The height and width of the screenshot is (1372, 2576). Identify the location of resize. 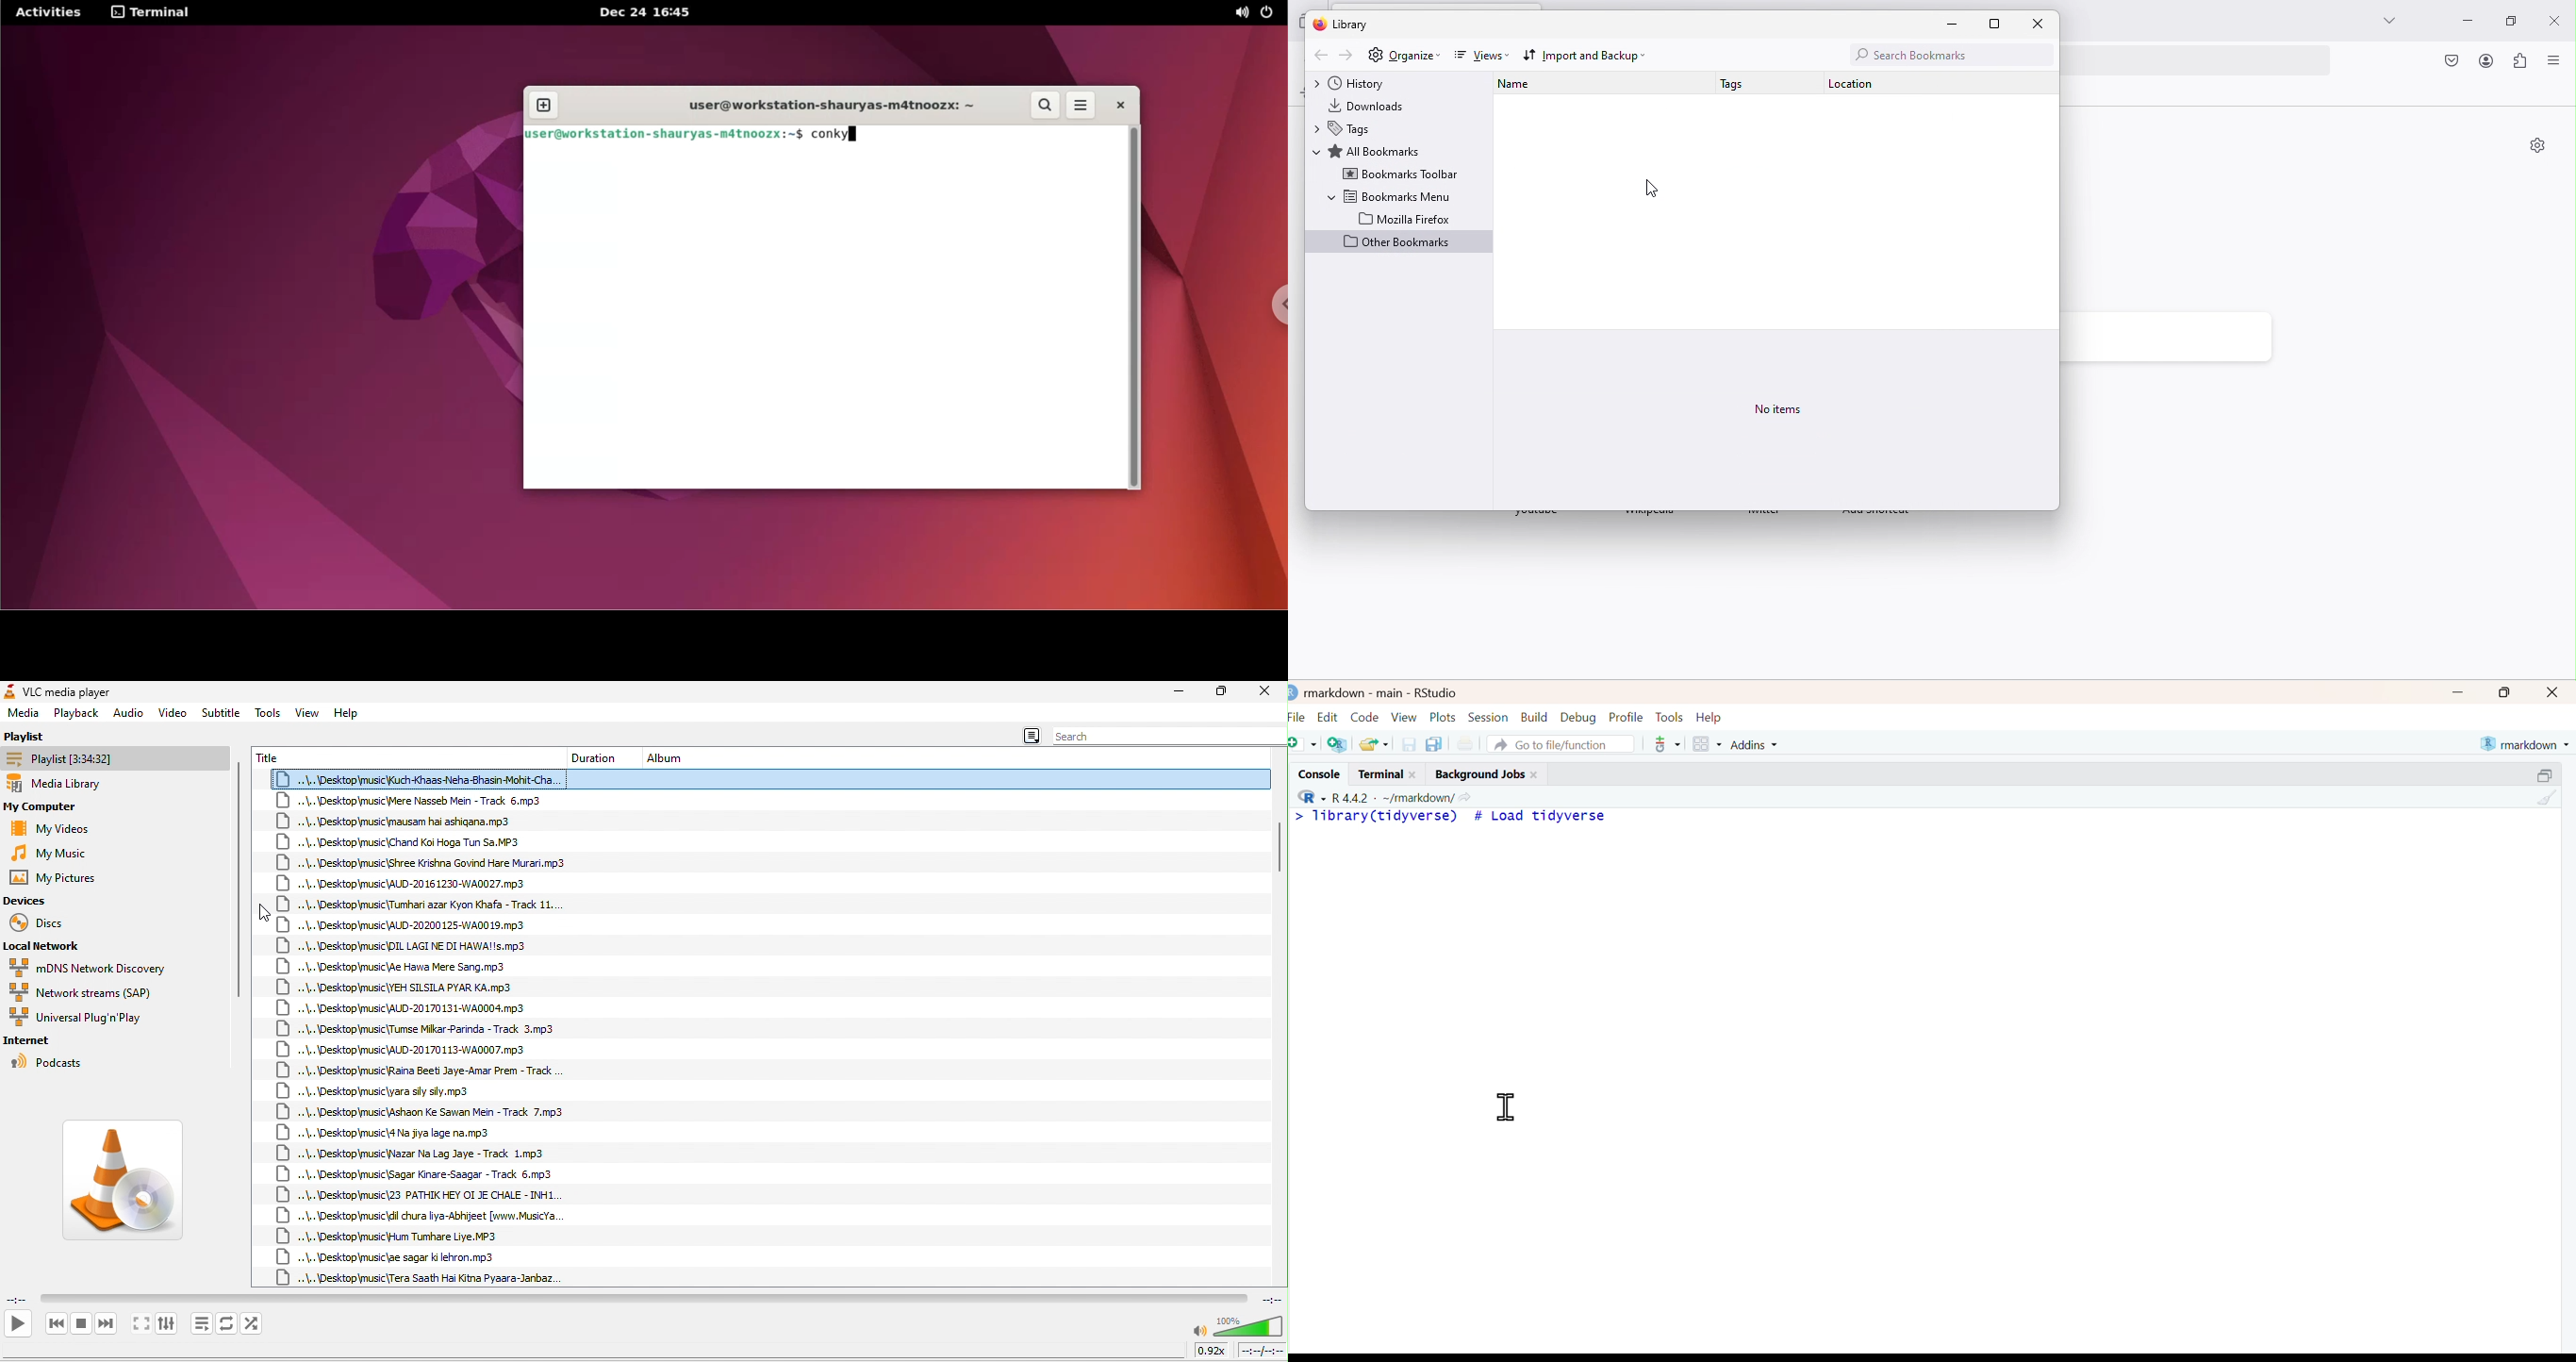
(2548, 773).